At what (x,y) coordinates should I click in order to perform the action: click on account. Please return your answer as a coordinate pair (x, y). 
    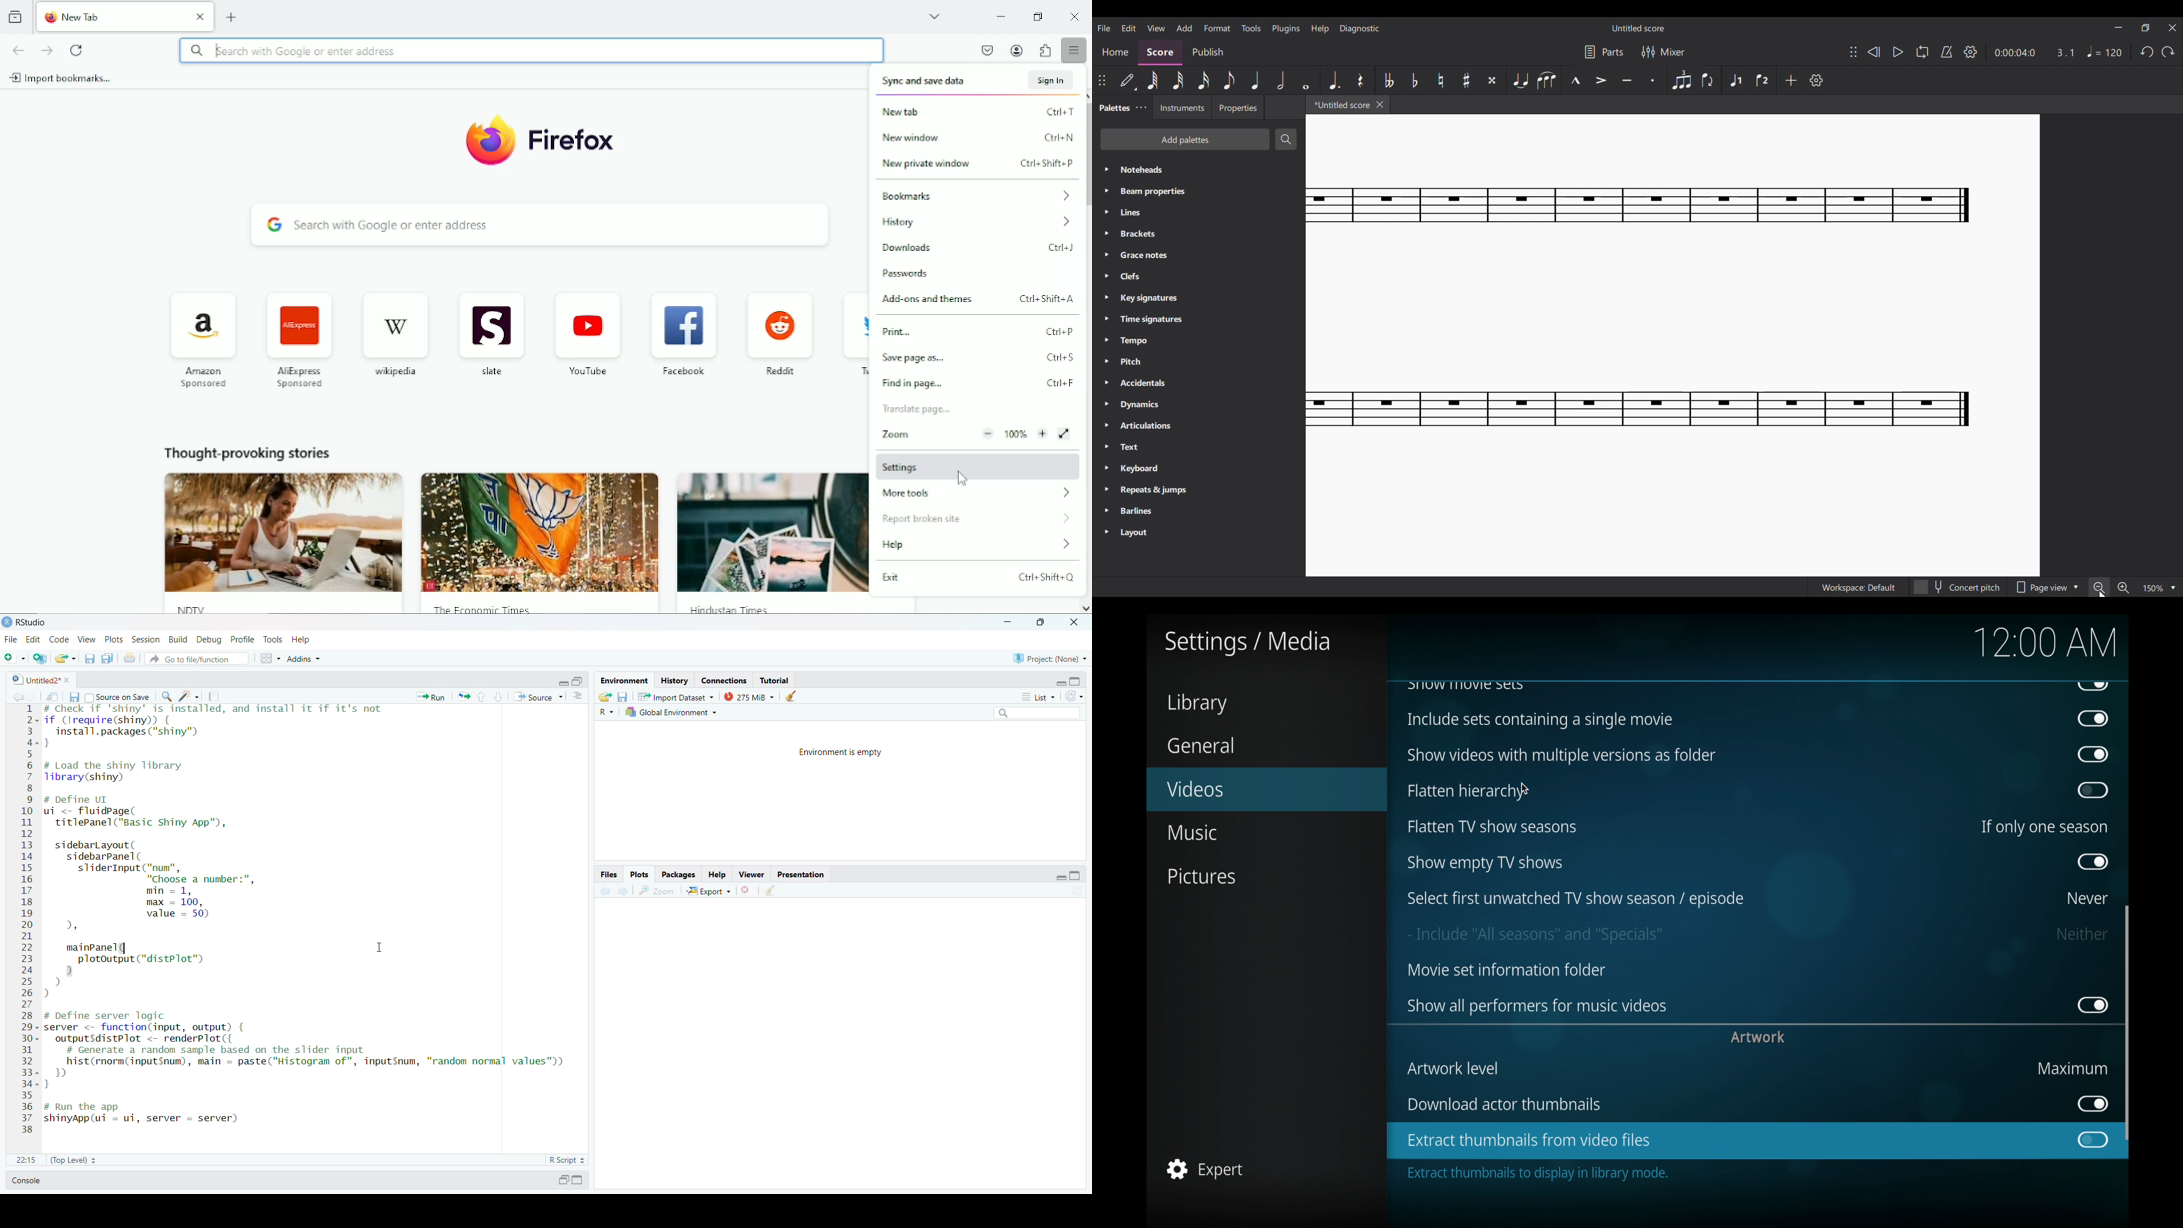
    Looking at the image, I should click on (1016, 50).